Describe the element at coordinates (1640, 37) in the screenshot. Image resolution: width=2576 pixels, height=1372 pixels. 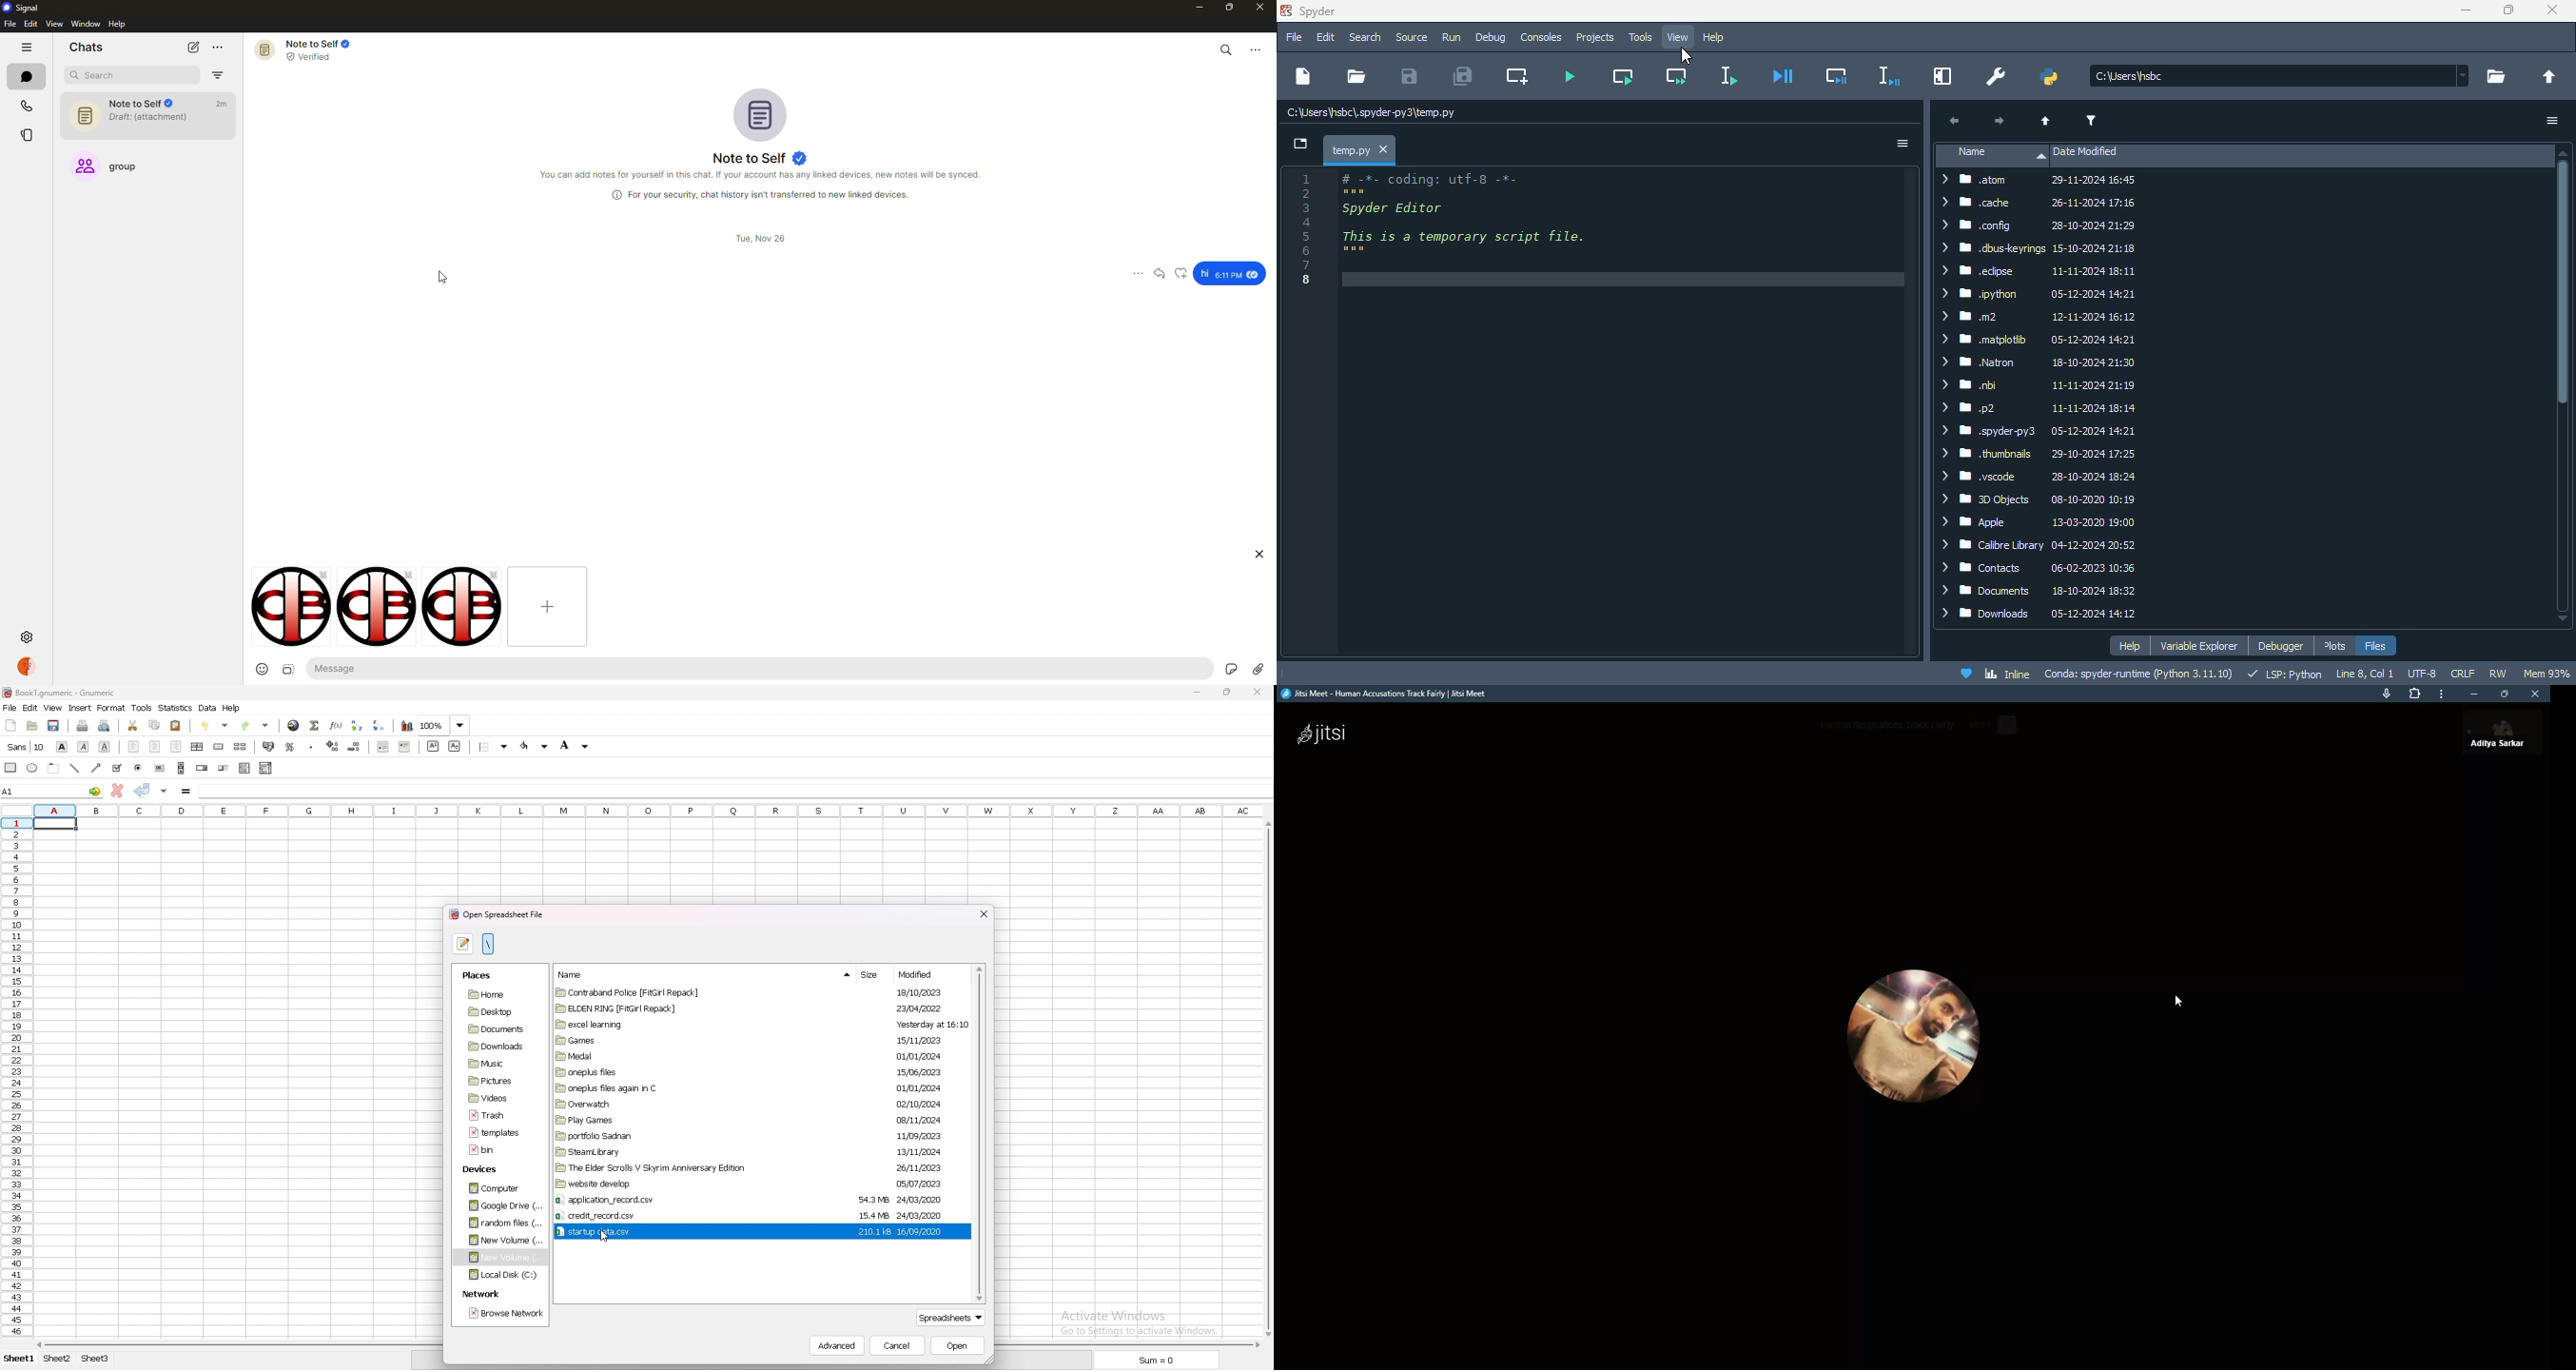
I see `tools` at that location.